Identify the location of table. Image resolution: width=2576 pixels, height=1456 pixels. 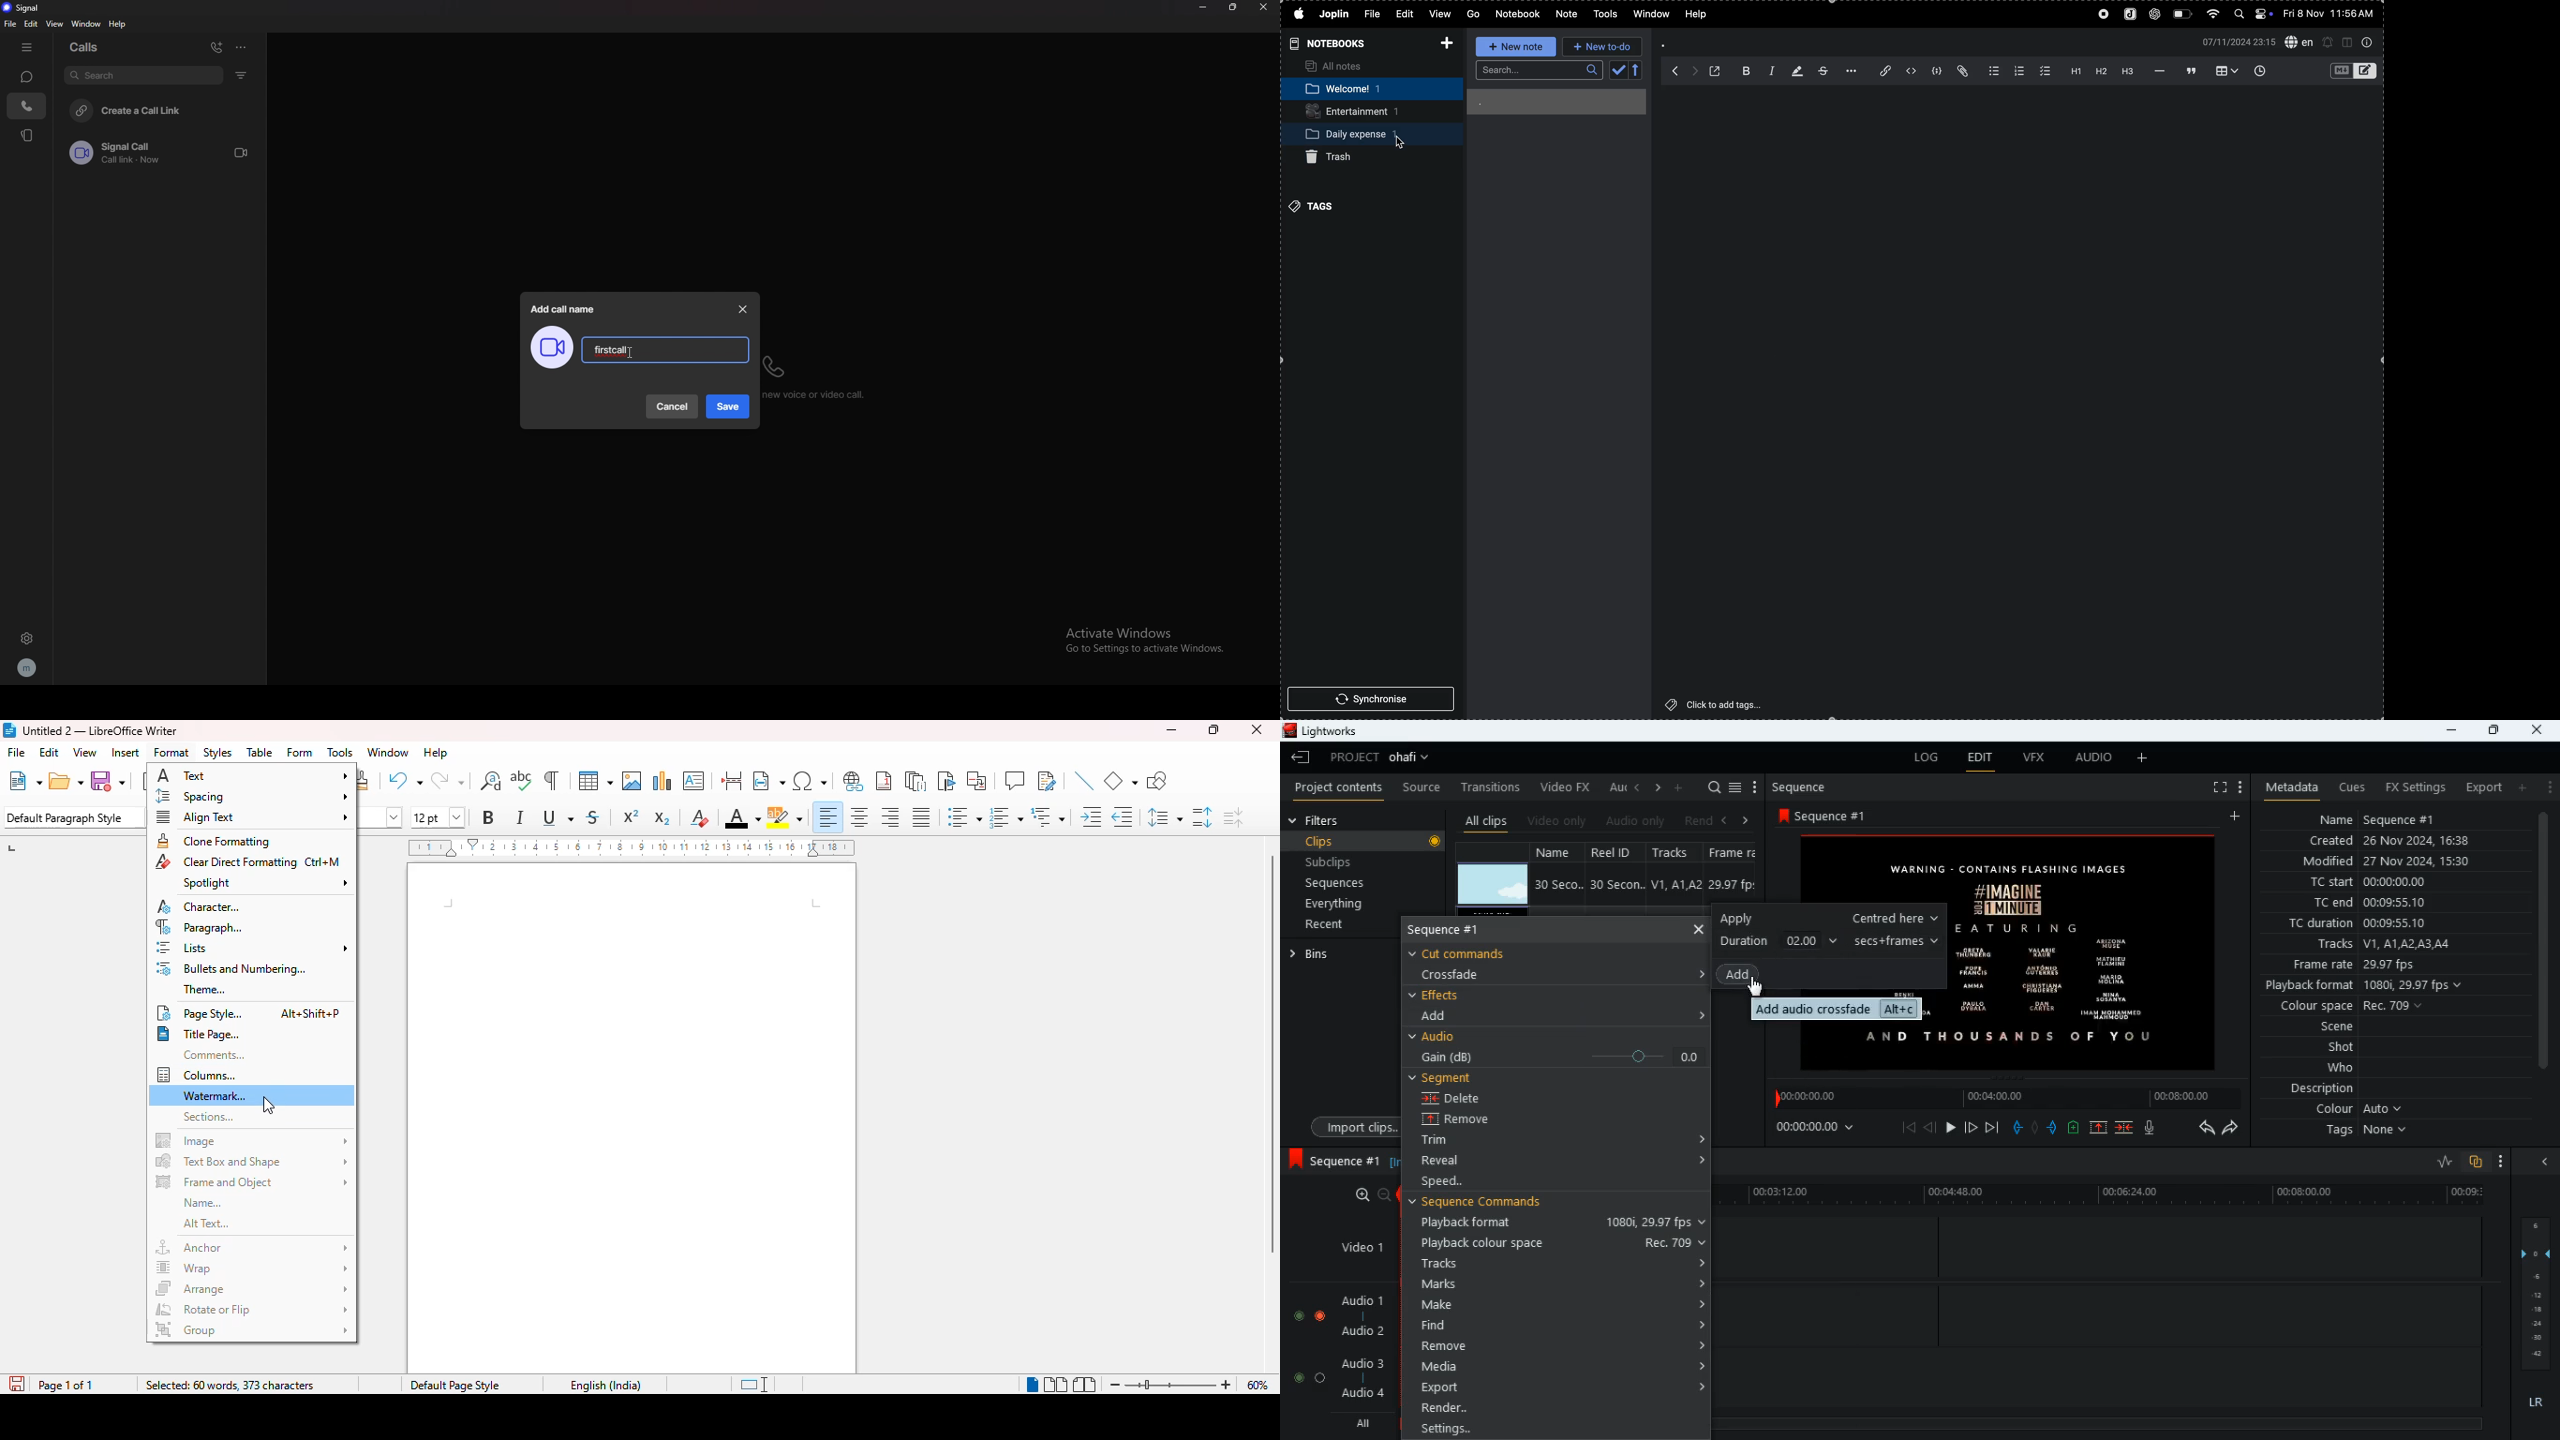
(595, 780).